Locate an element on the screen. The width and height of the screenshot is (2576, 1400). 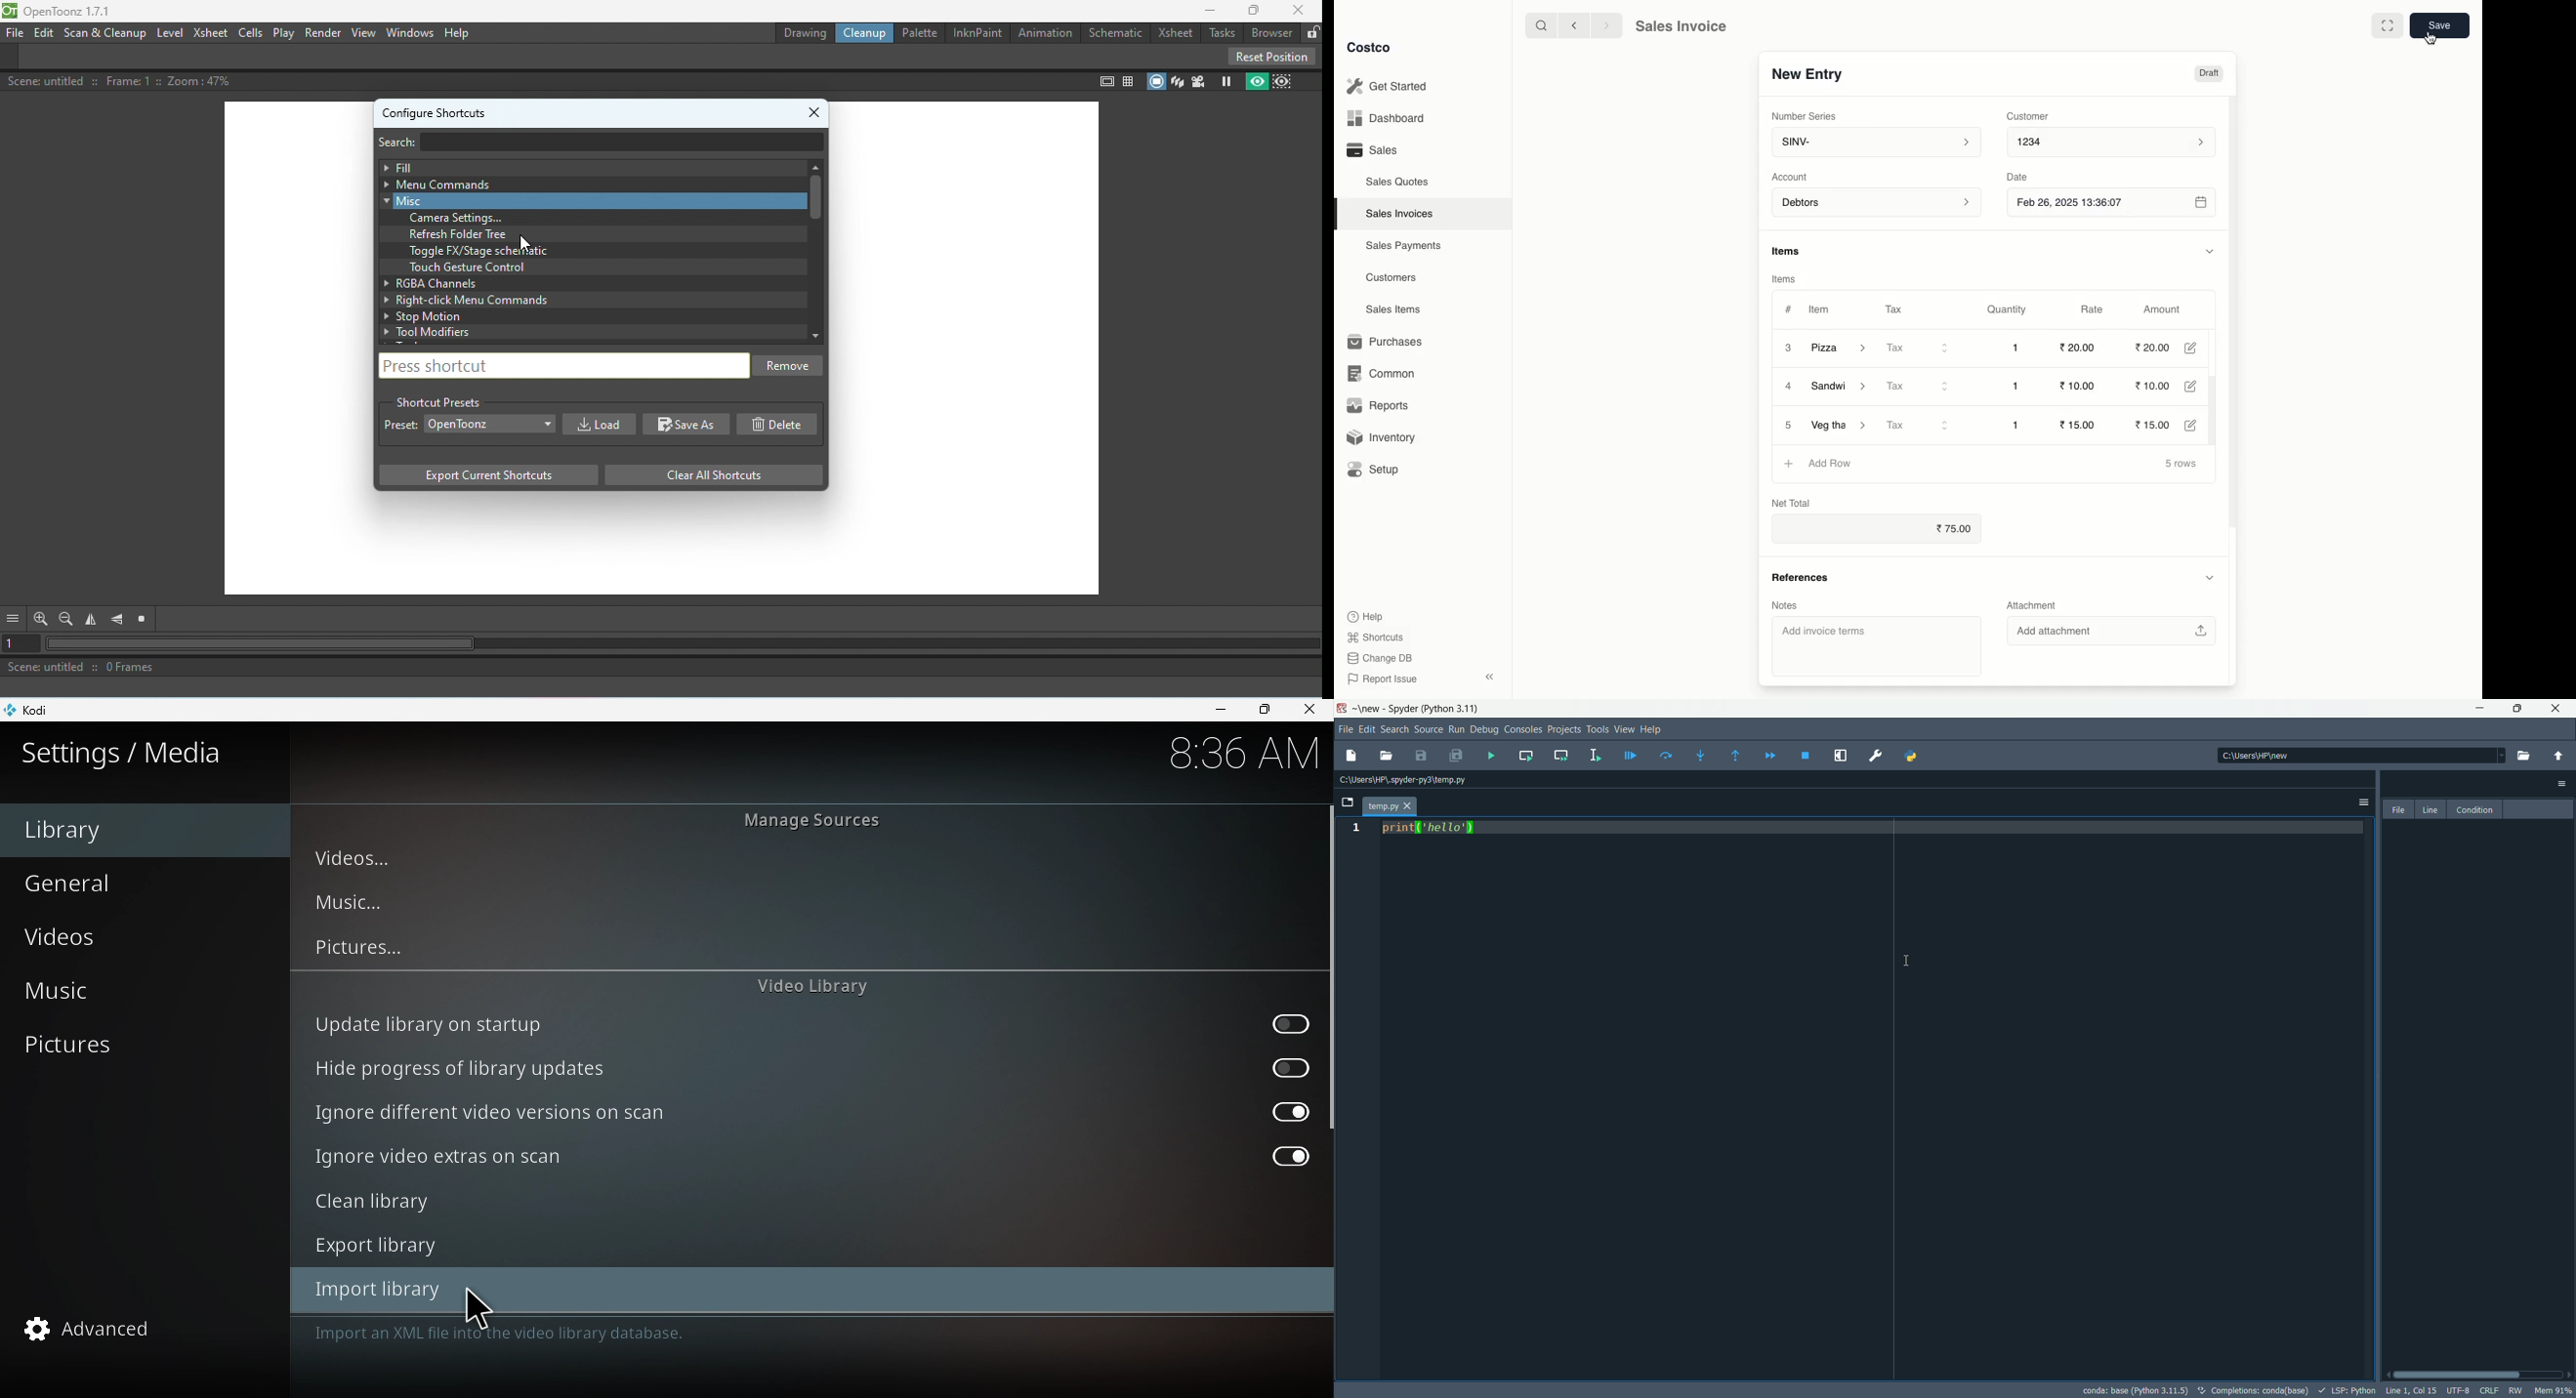
15.00 is located at coordinates (2084, 424).